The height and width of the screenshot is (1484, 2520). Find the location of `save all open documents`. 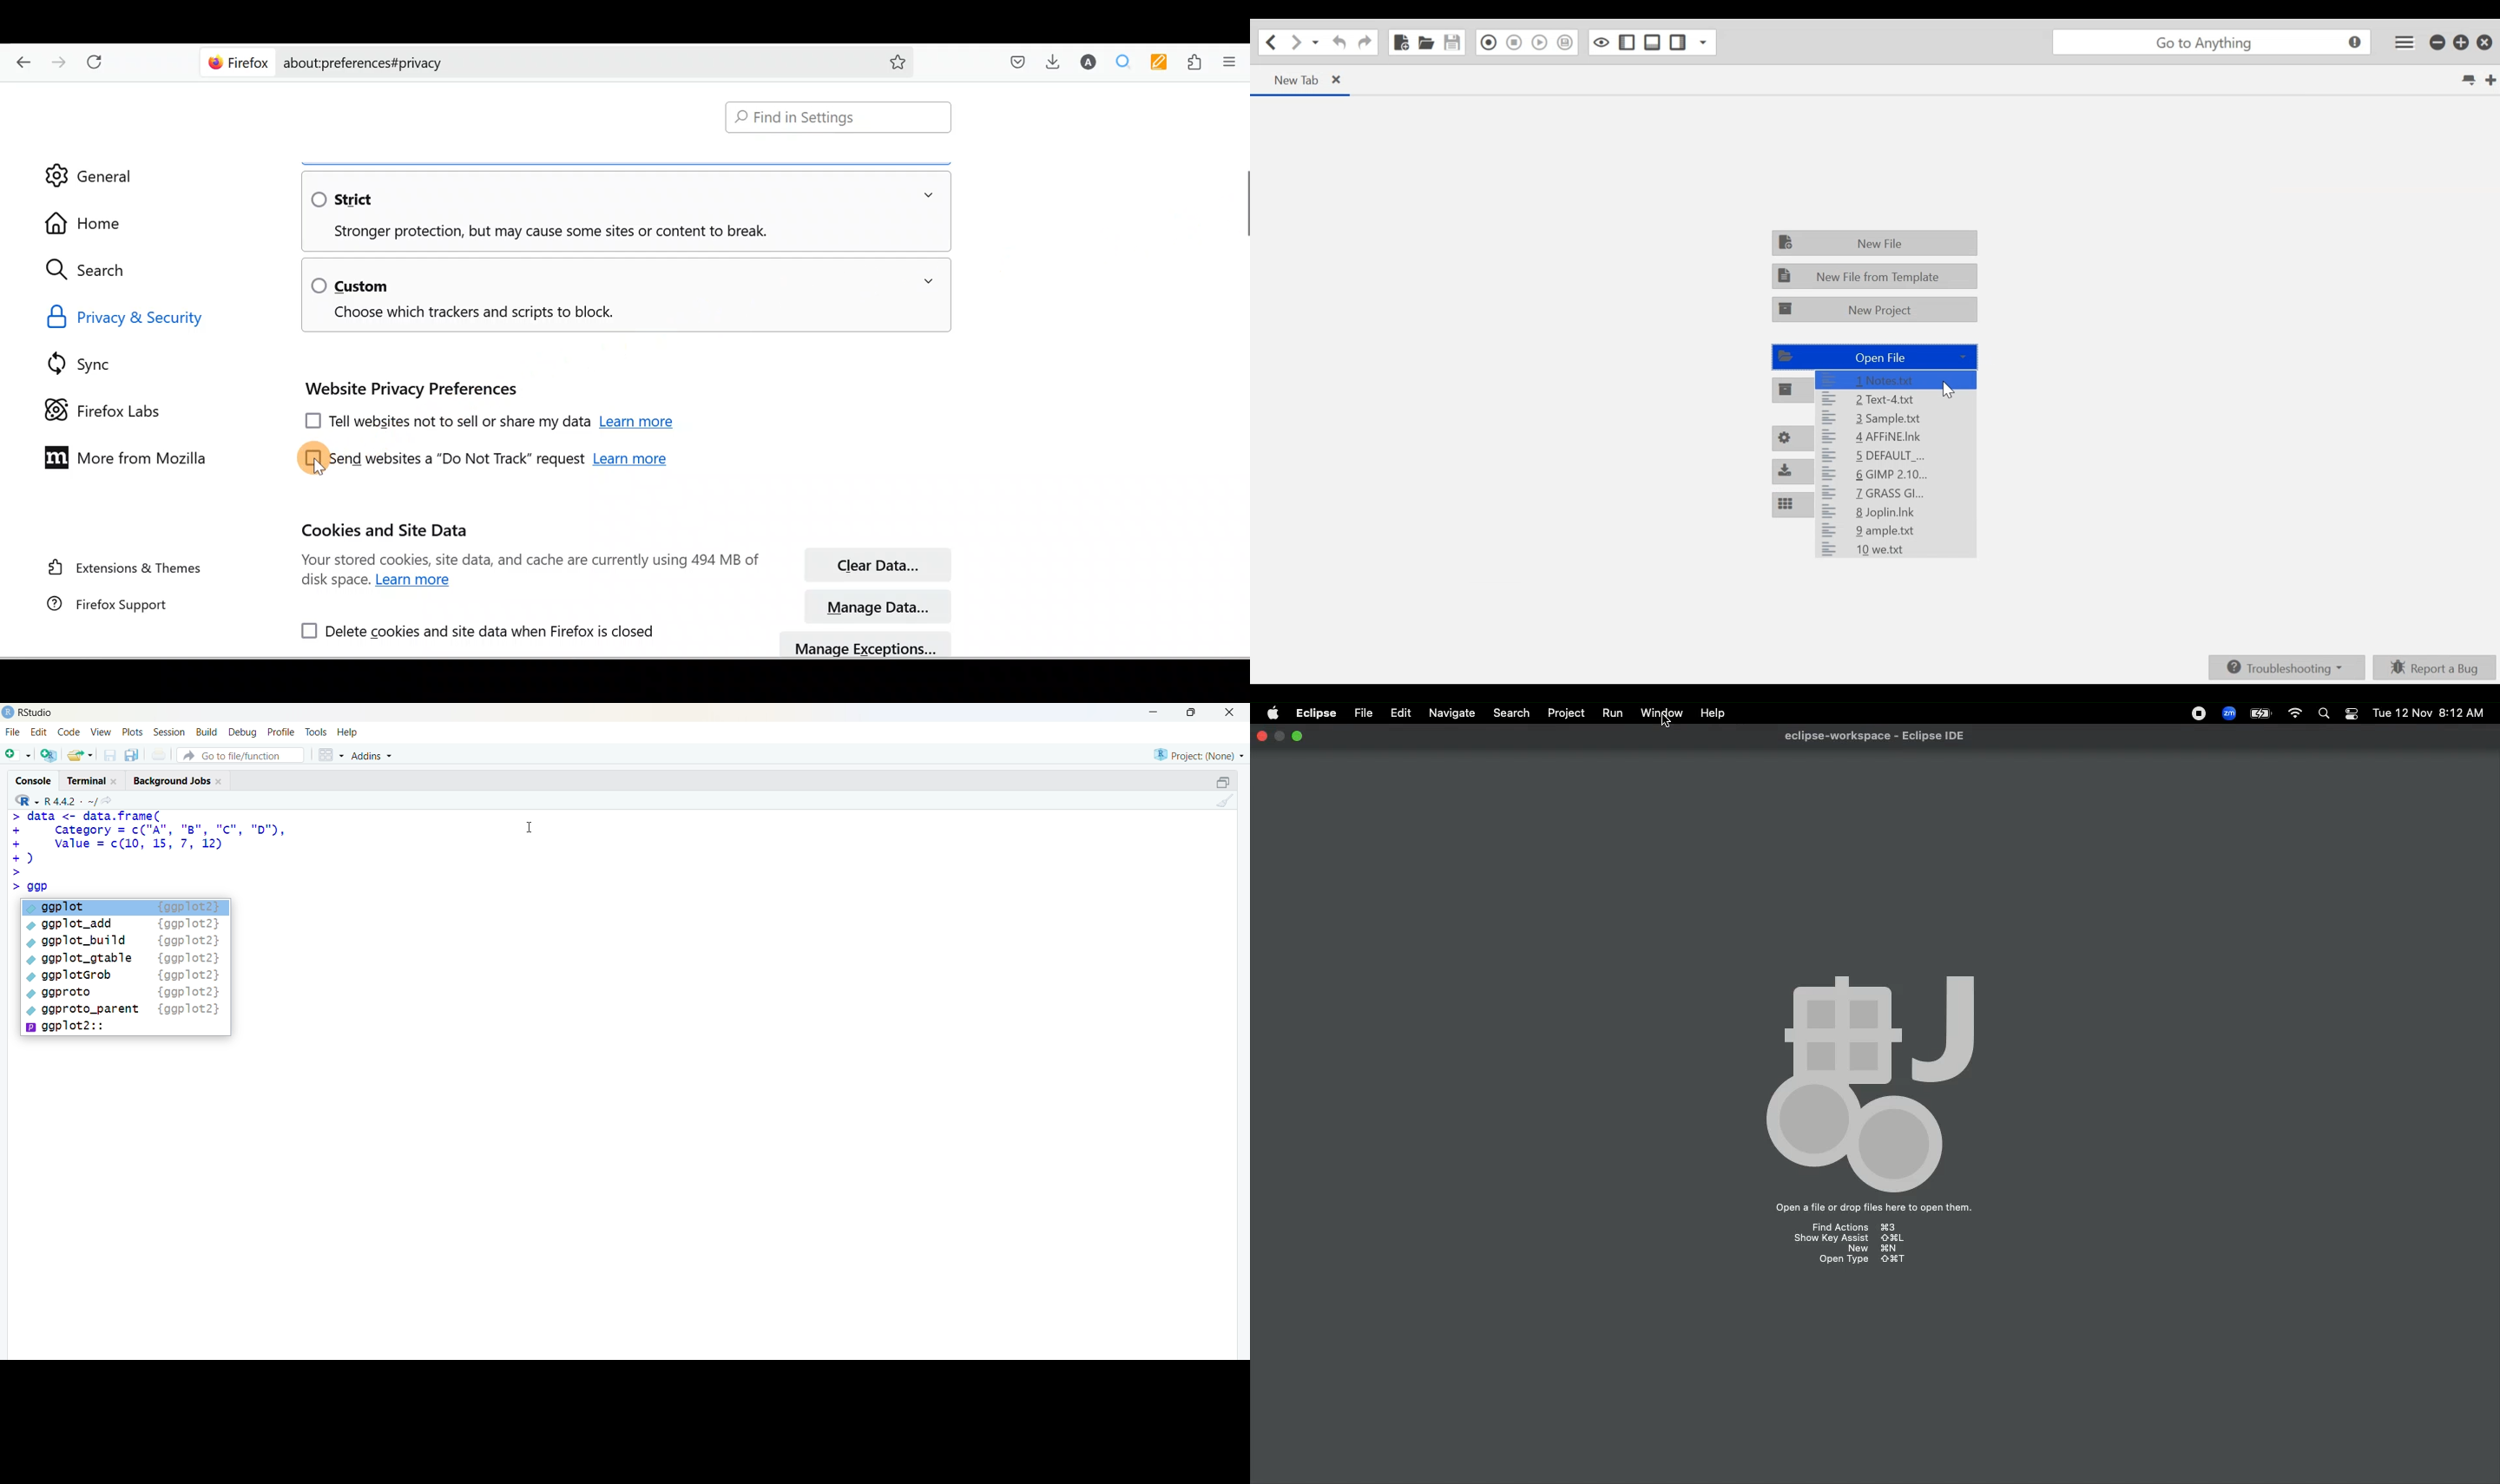

save all open documents is located at coordinates (131, 755).